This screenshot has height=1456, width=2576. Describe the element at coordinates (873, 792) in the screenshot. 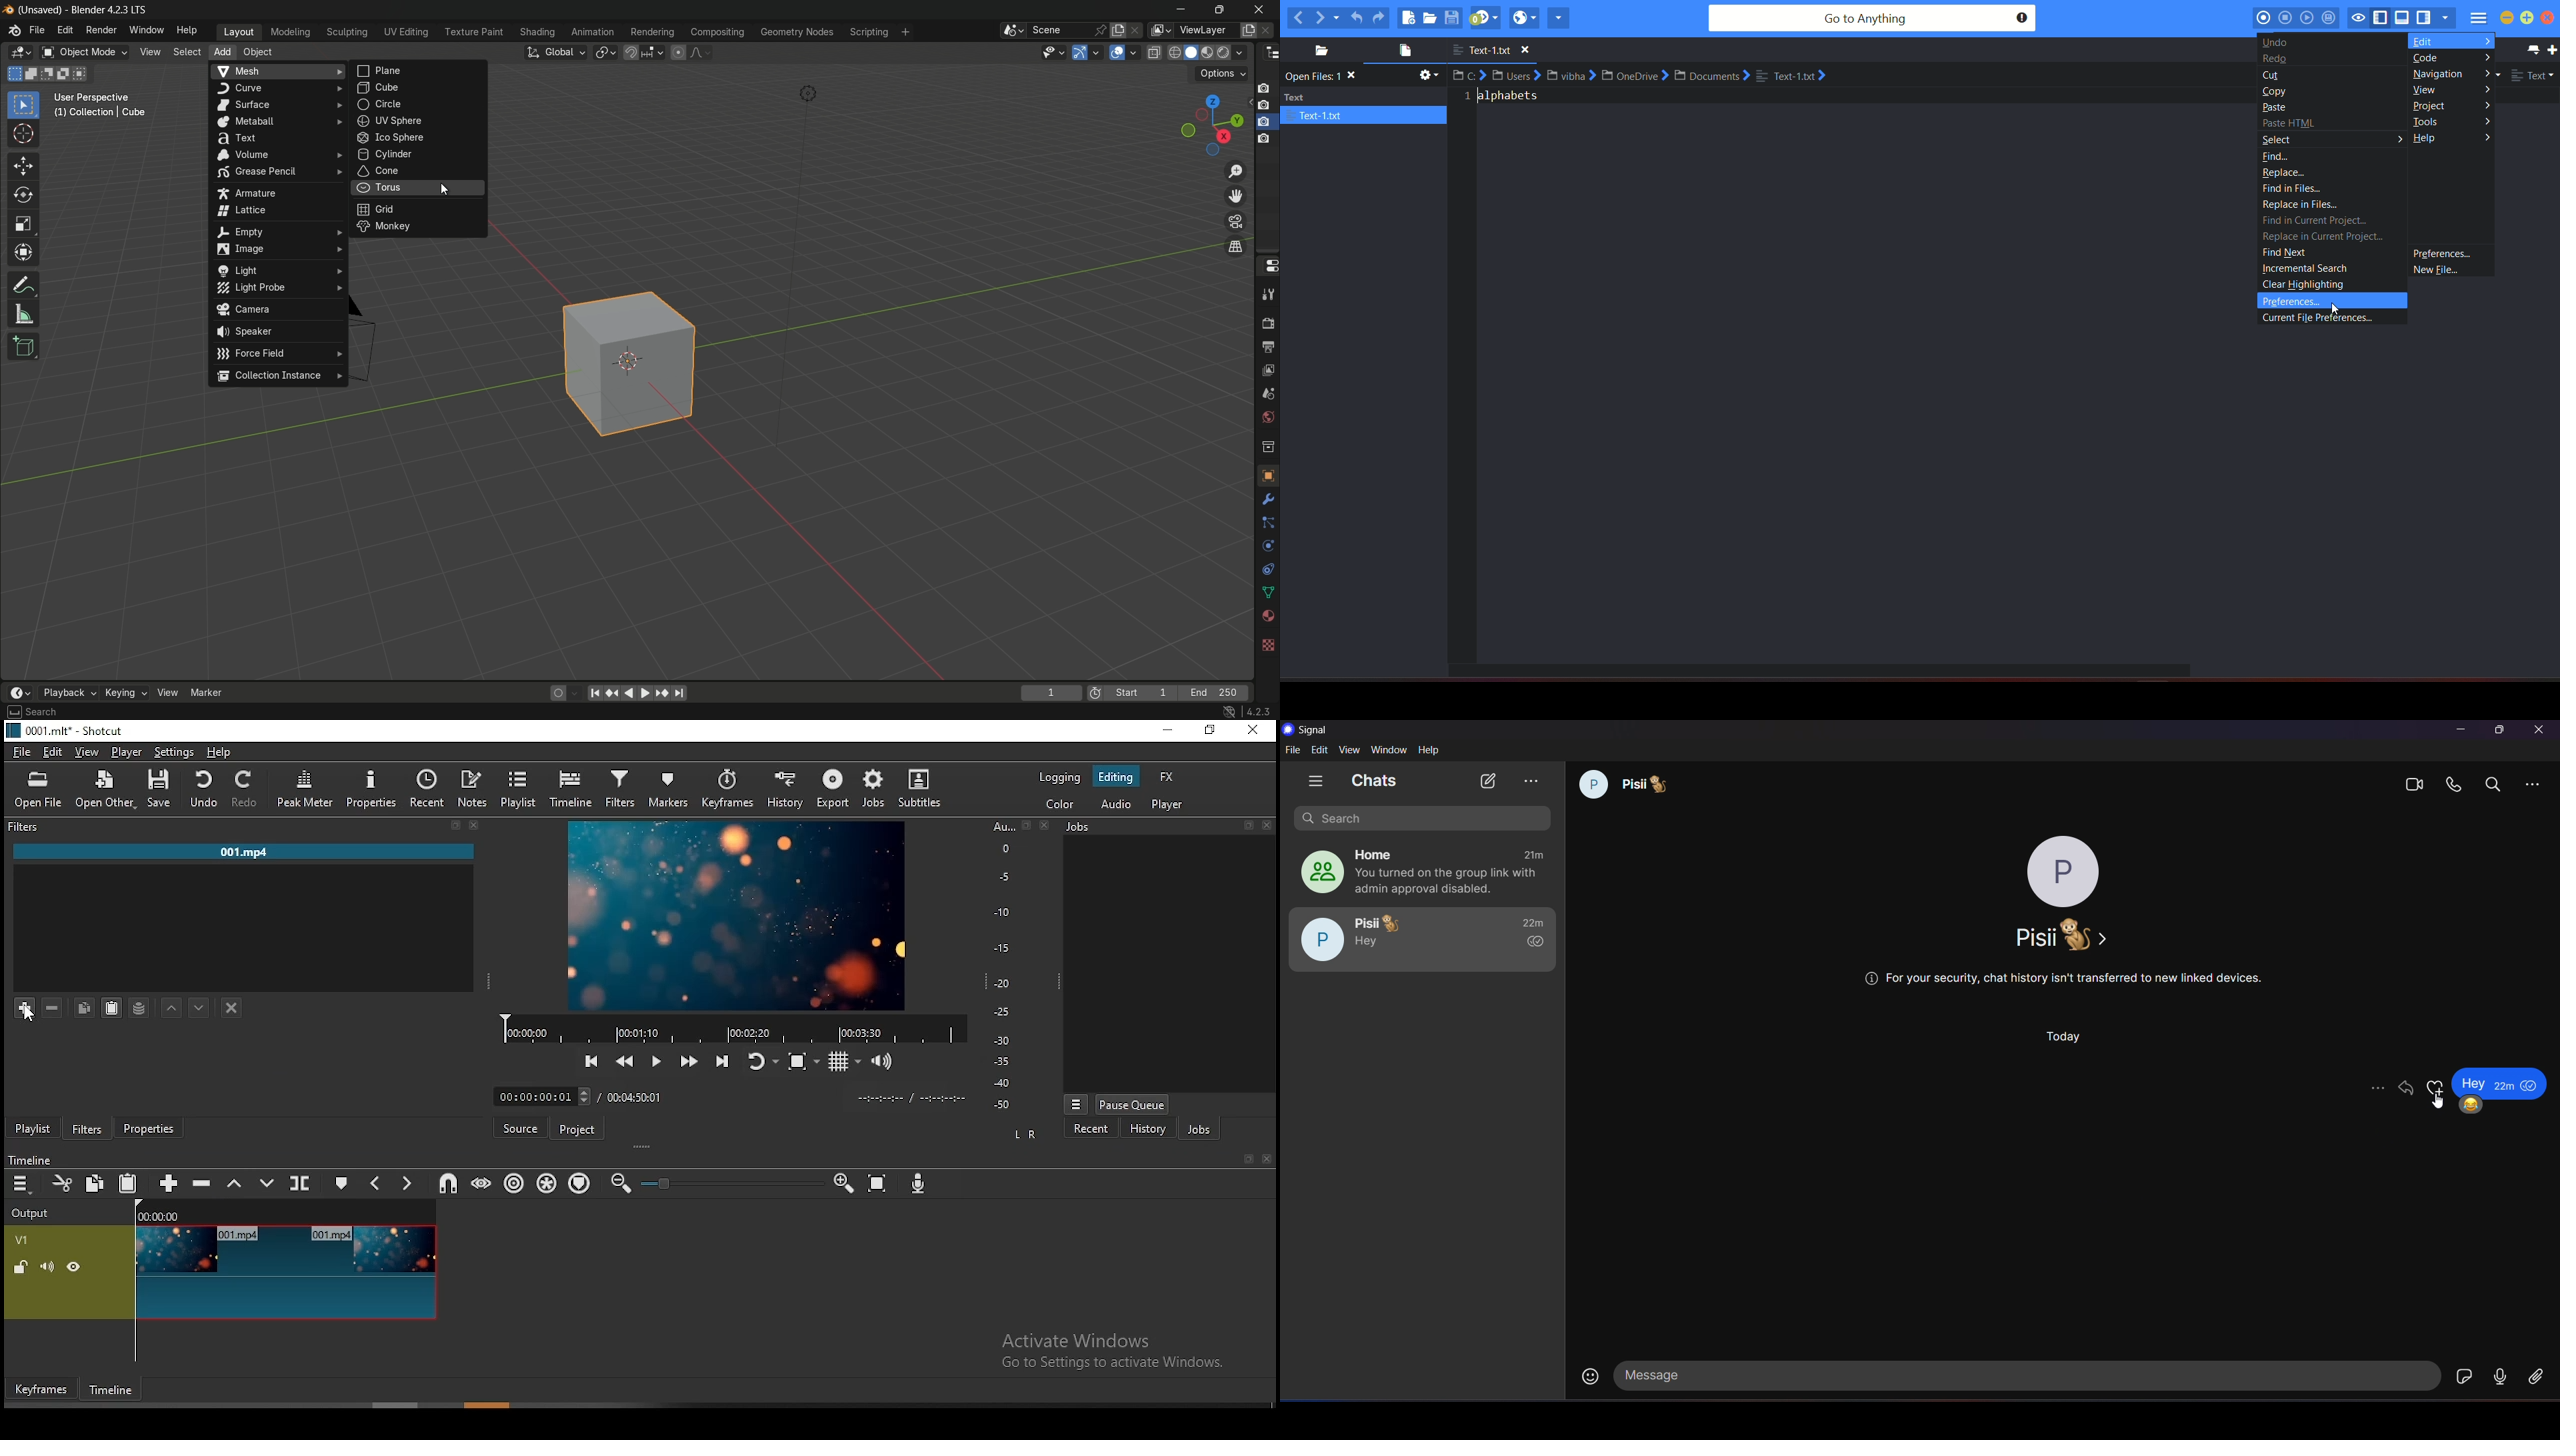

I see `jobs` at that location.